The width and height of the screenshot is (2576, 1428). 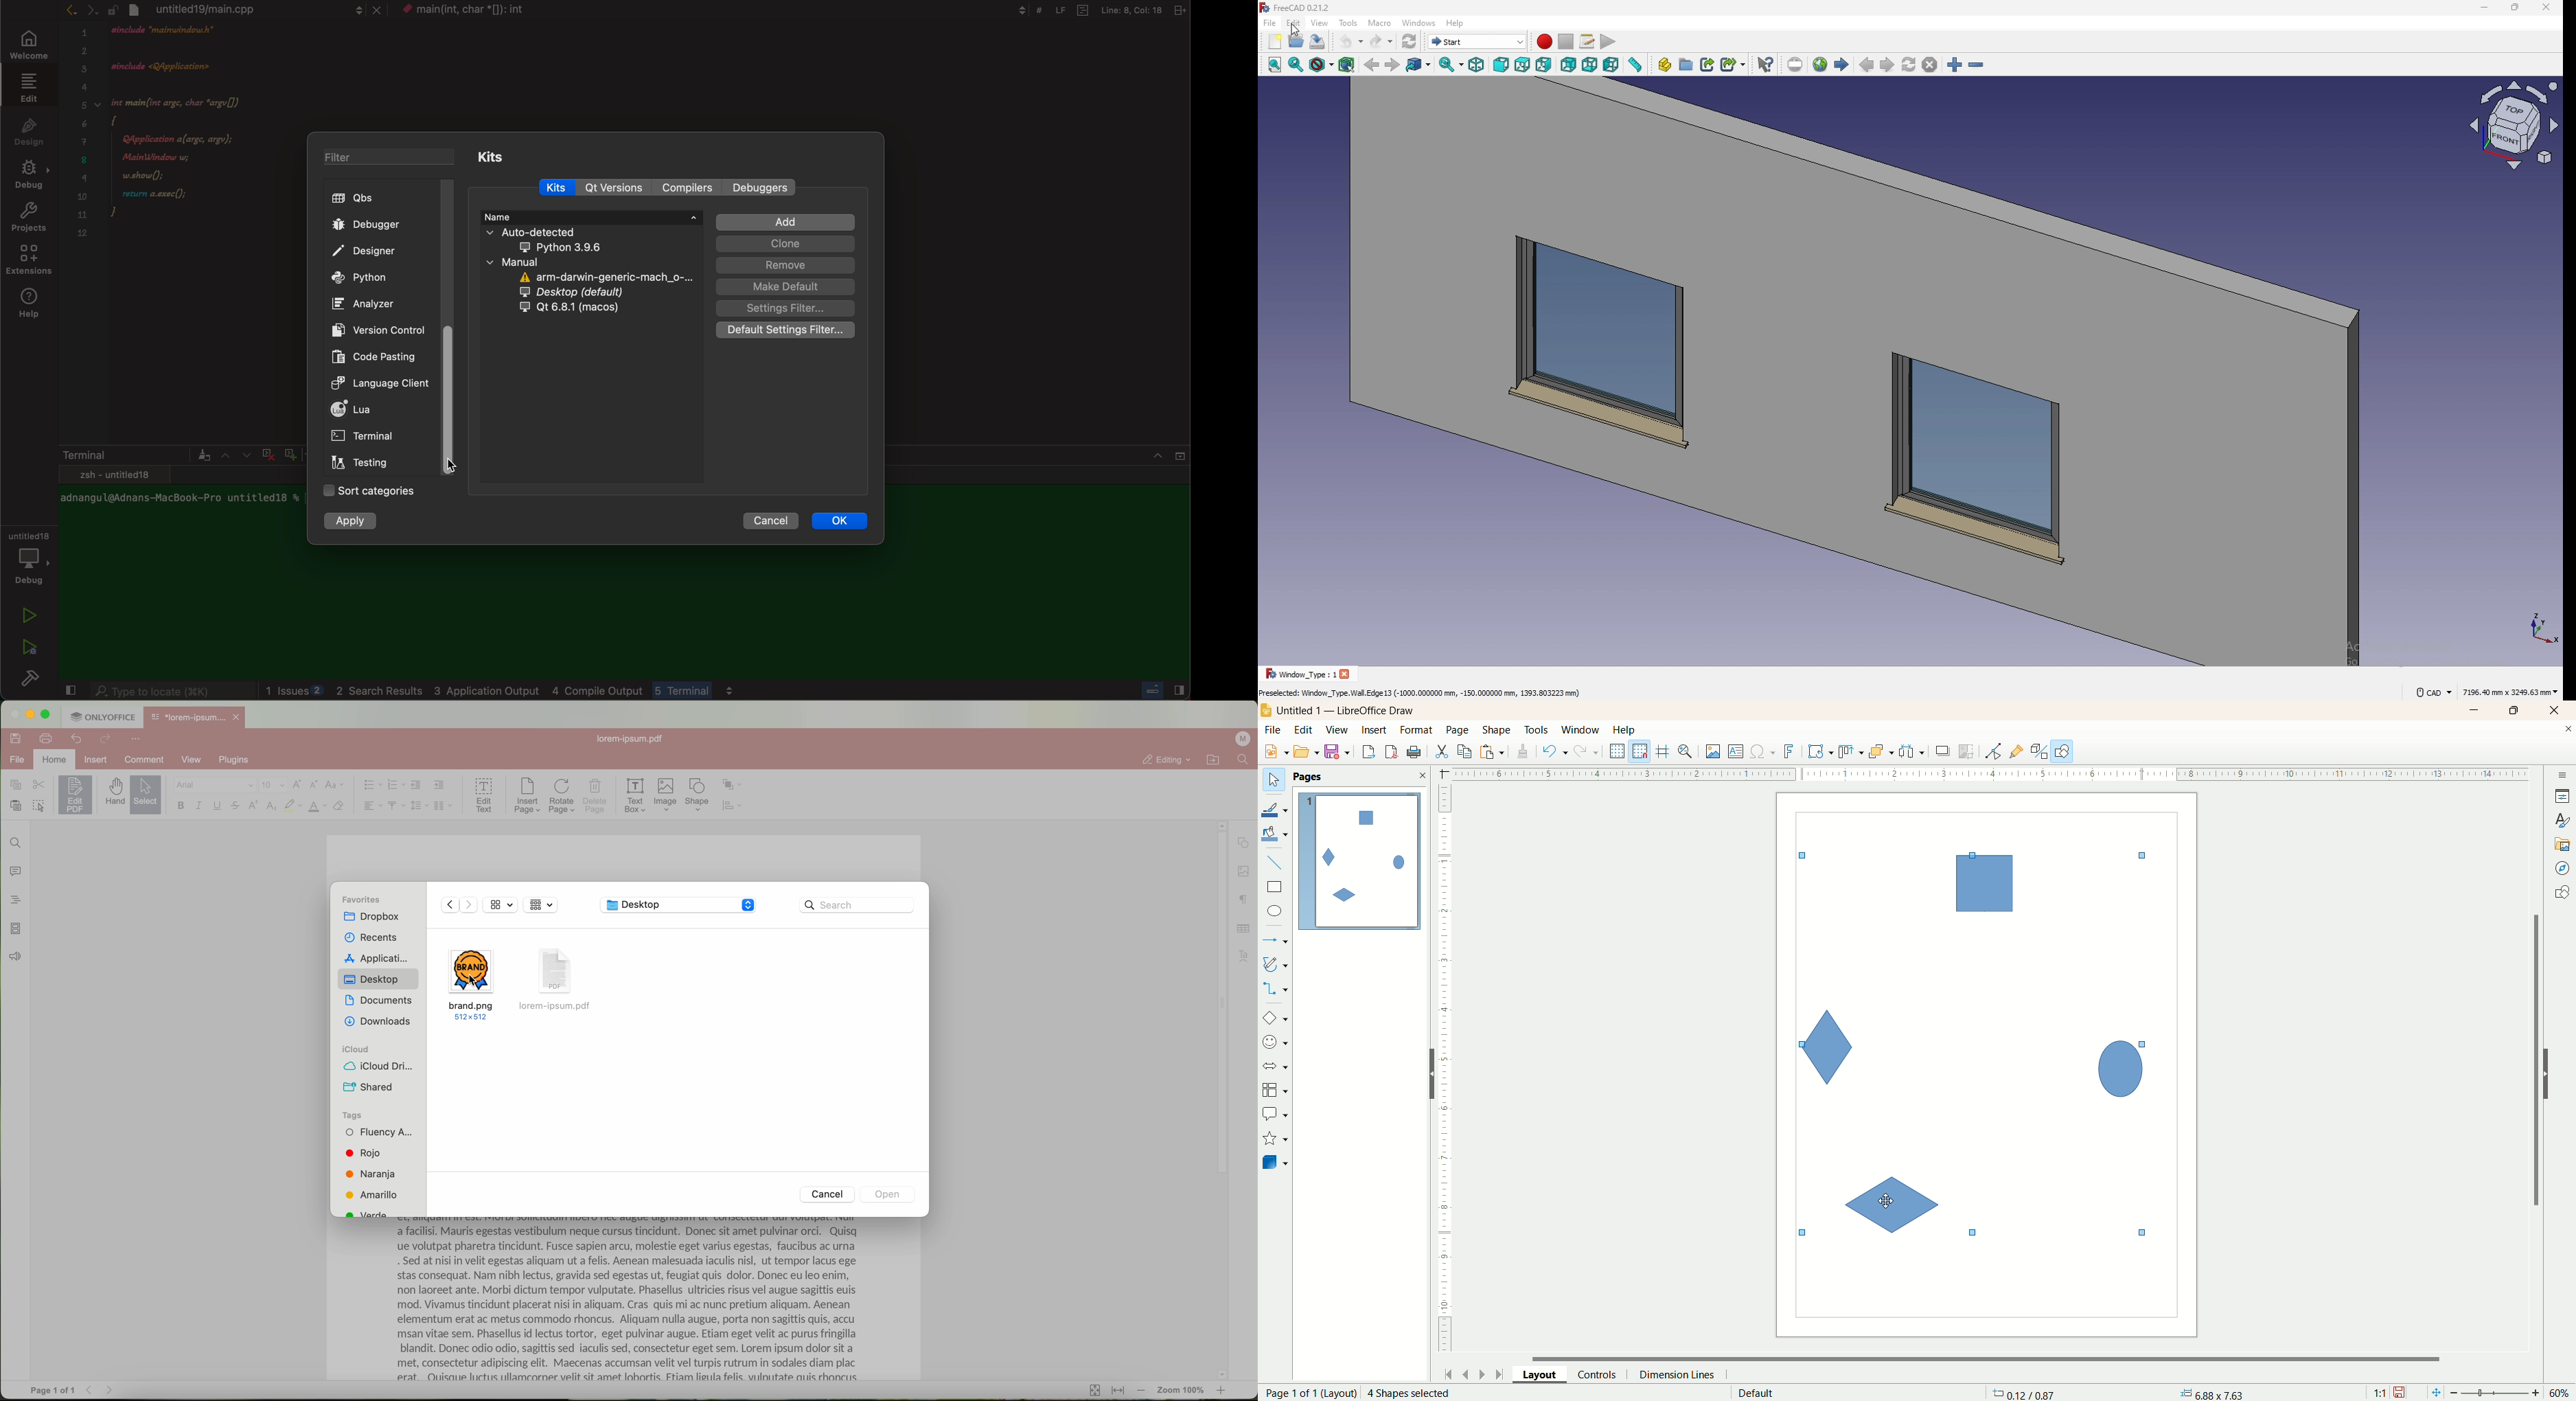 What do you see at coordinates (1503, 65) in the screenshot?
I see `front` at bounding box center [1503, 65].